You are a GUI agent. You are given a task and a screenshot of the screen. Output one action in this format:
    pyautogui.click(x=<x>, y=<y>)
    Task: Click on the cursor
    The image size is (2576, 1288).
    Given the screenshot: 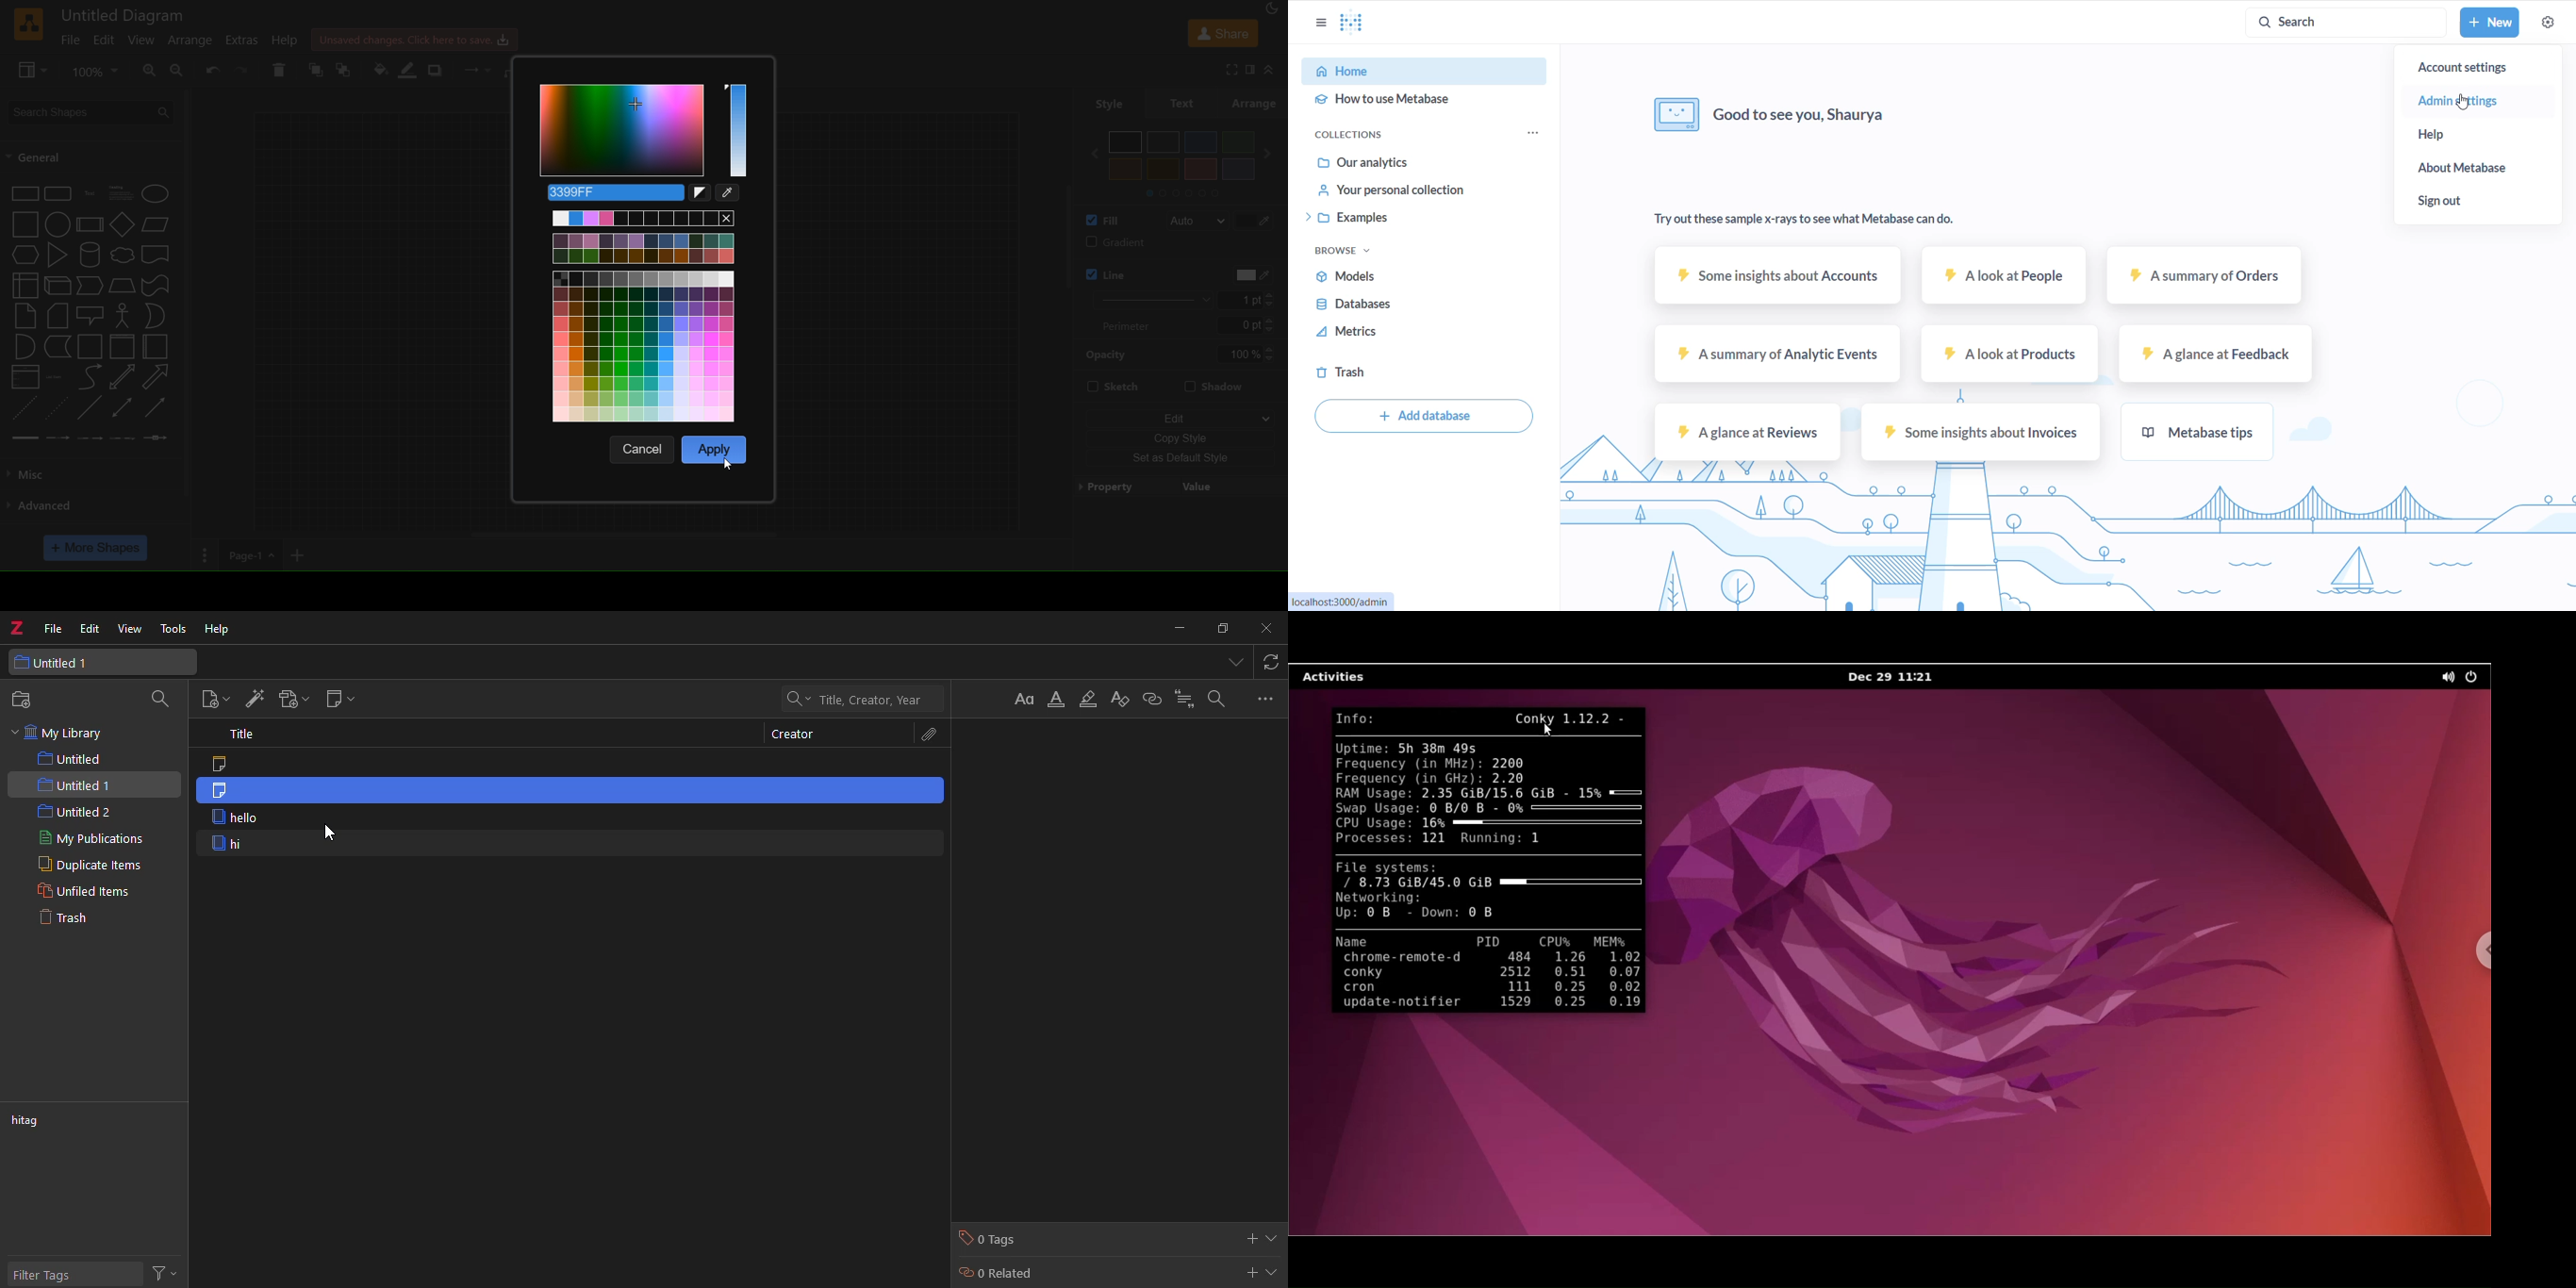 What is the action you would take?
    pyautogui.click(x=332, y=831)
    